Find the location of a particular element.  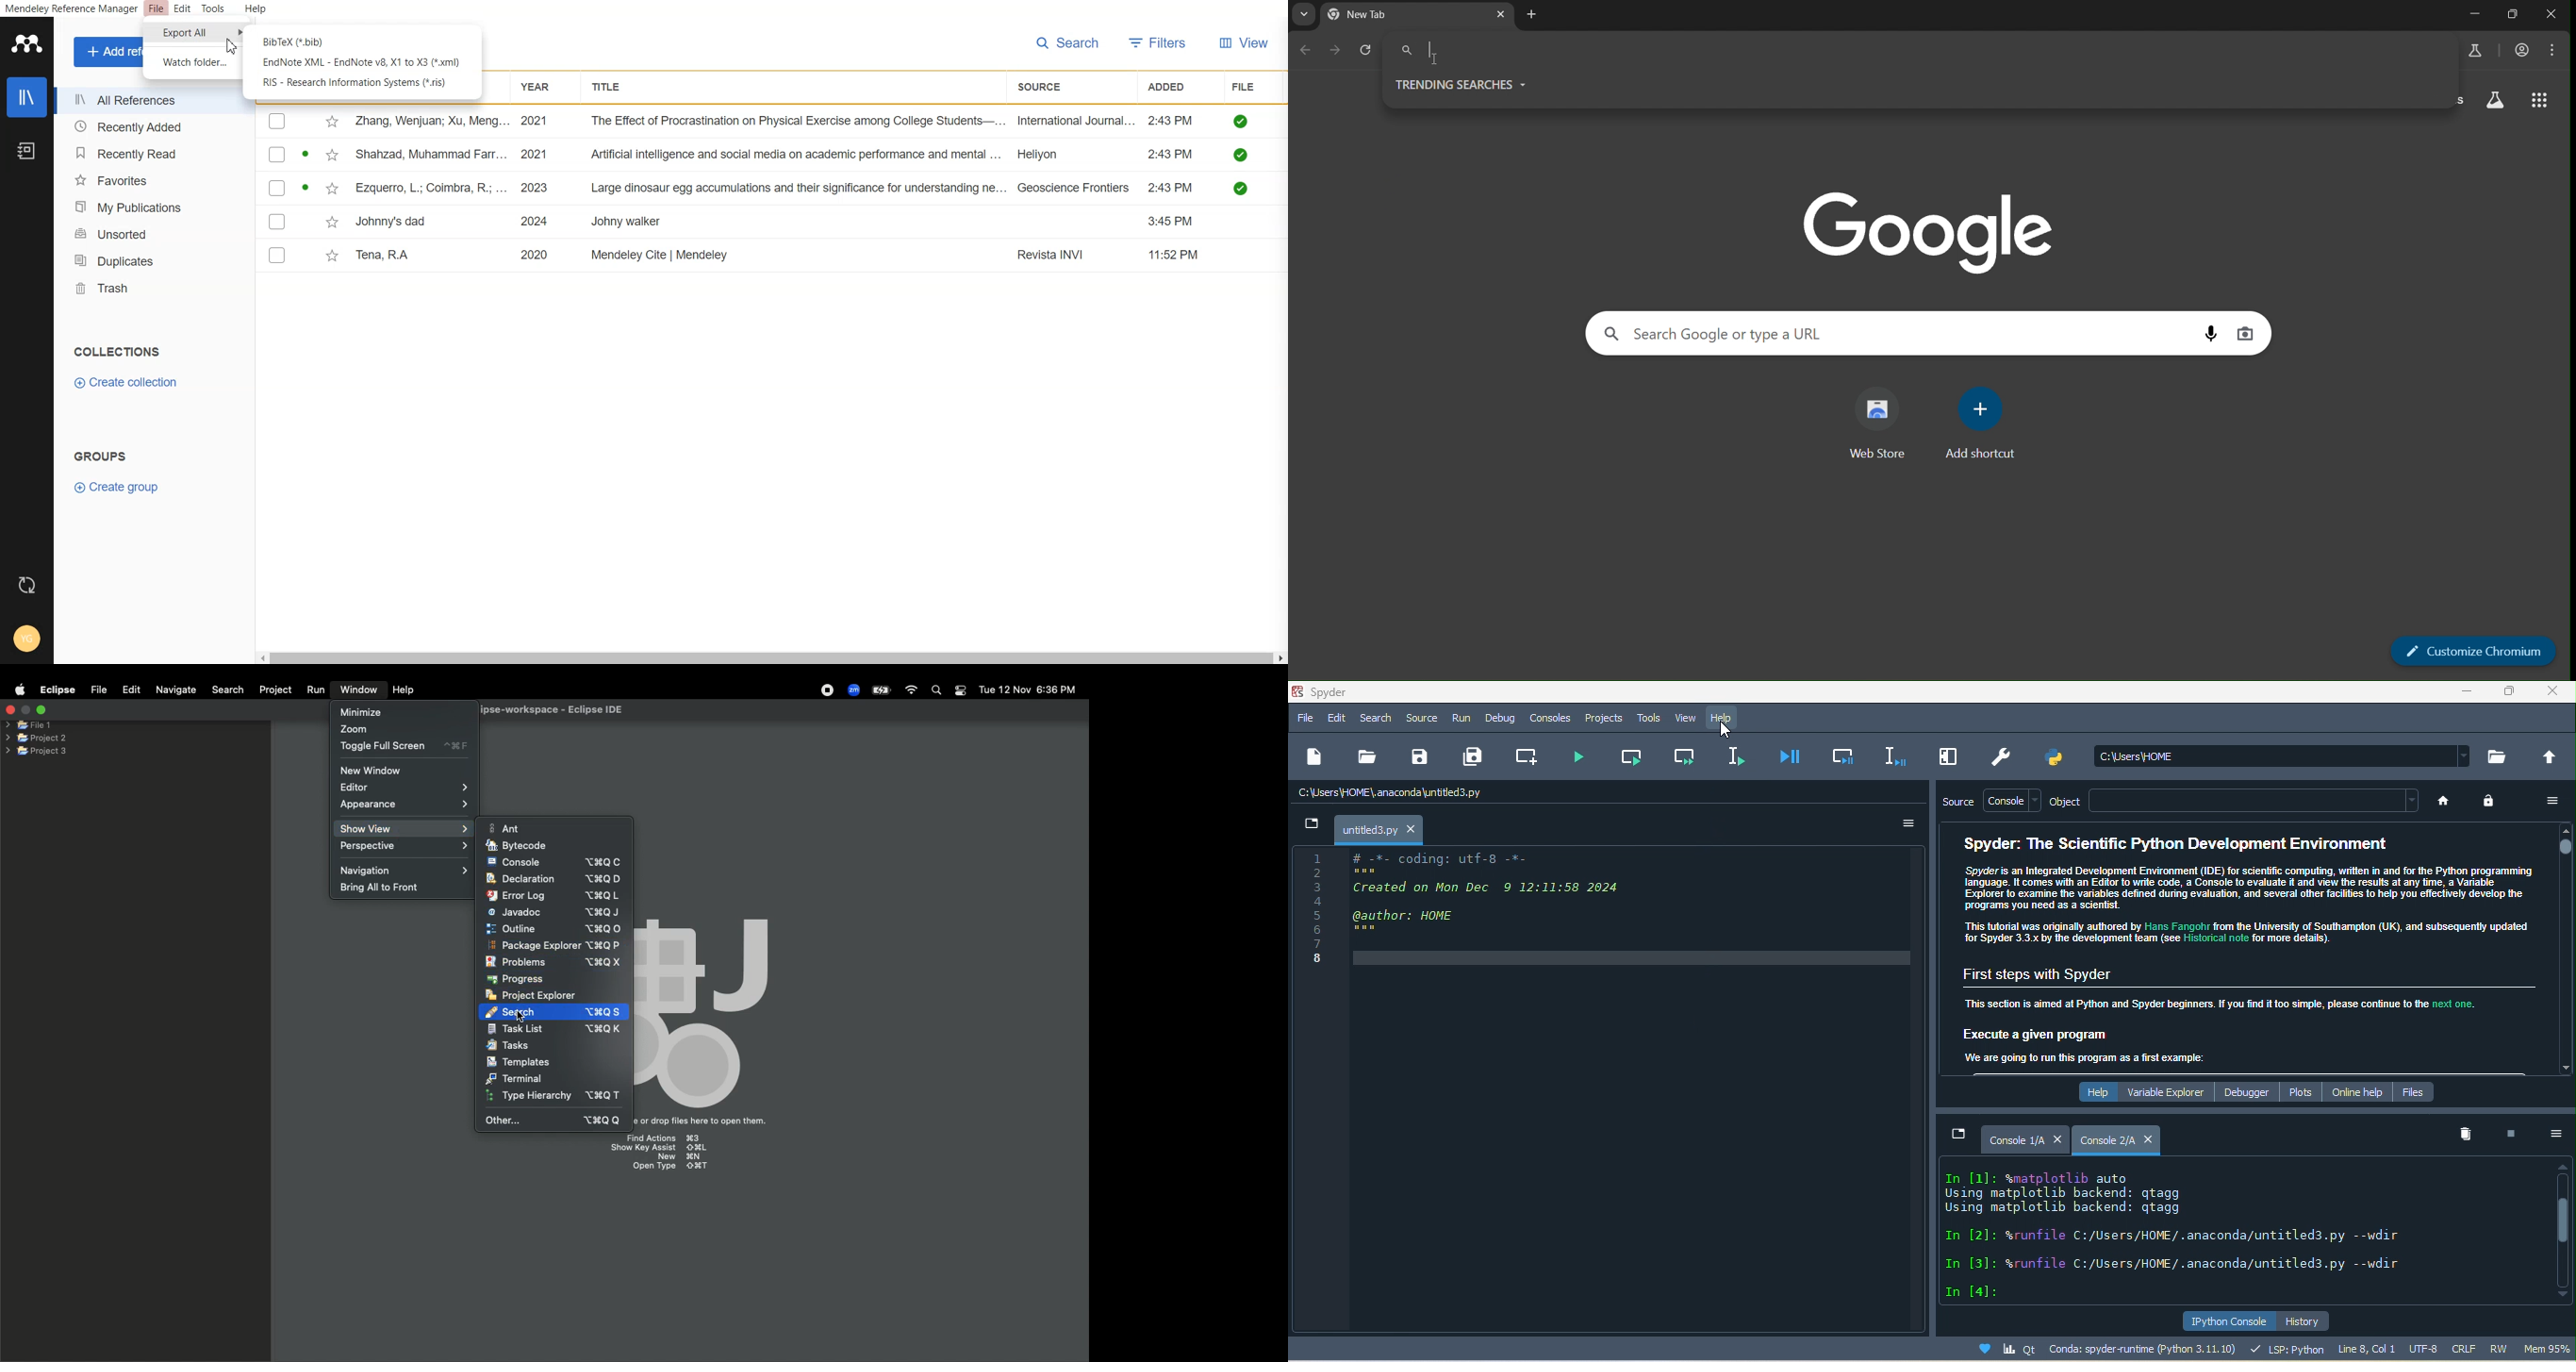

The Effect of Procrastination on Physical Exercise among College Students—... is located at coordinates (798, 121).